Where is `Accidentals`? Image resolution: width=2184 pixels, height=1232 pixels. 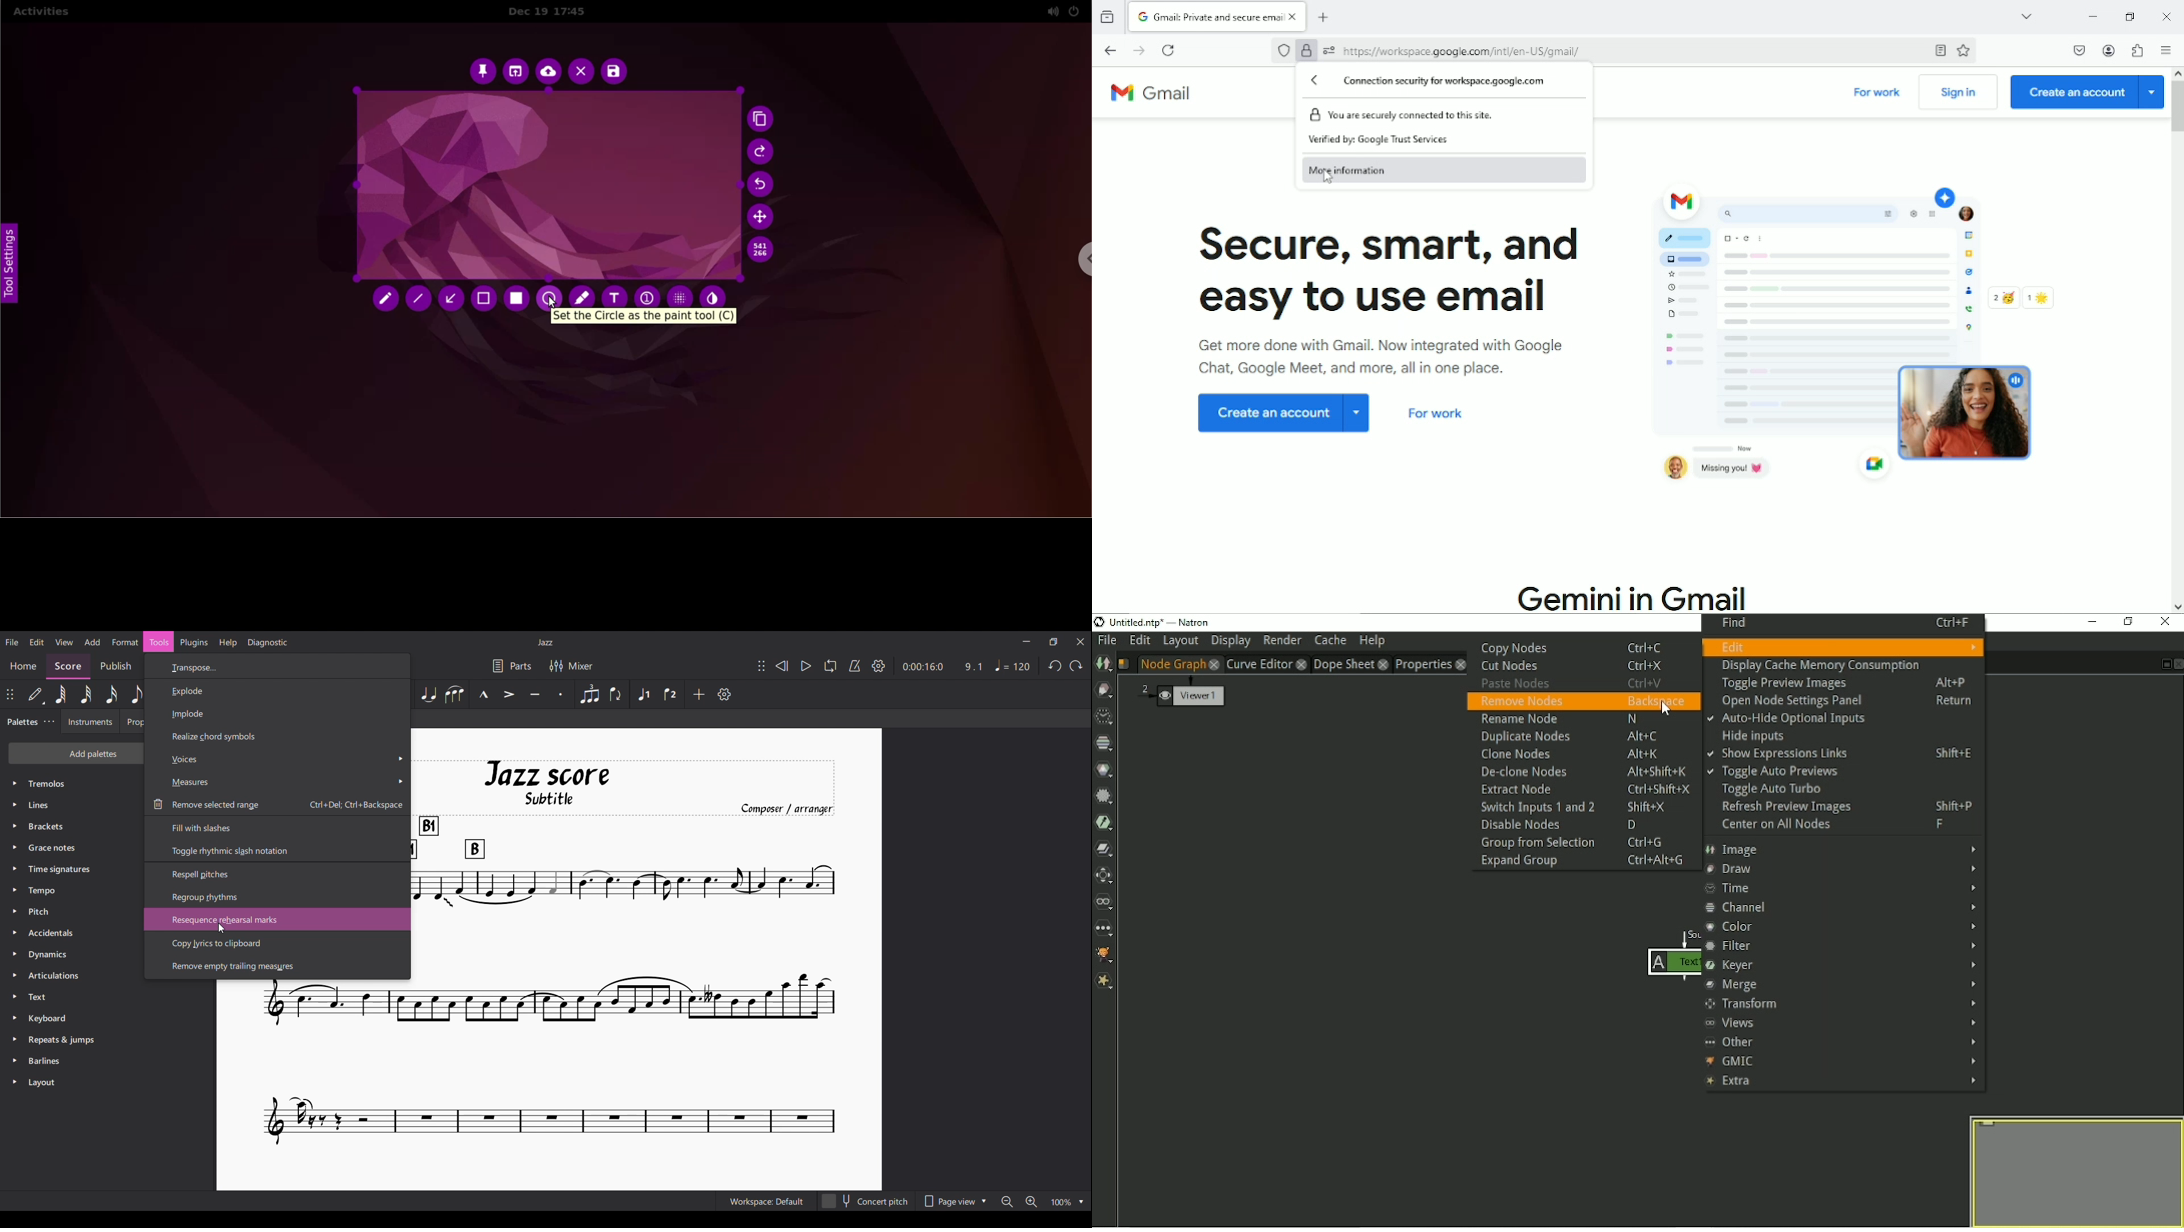
Accidentals is located at coordinates (72, 933).